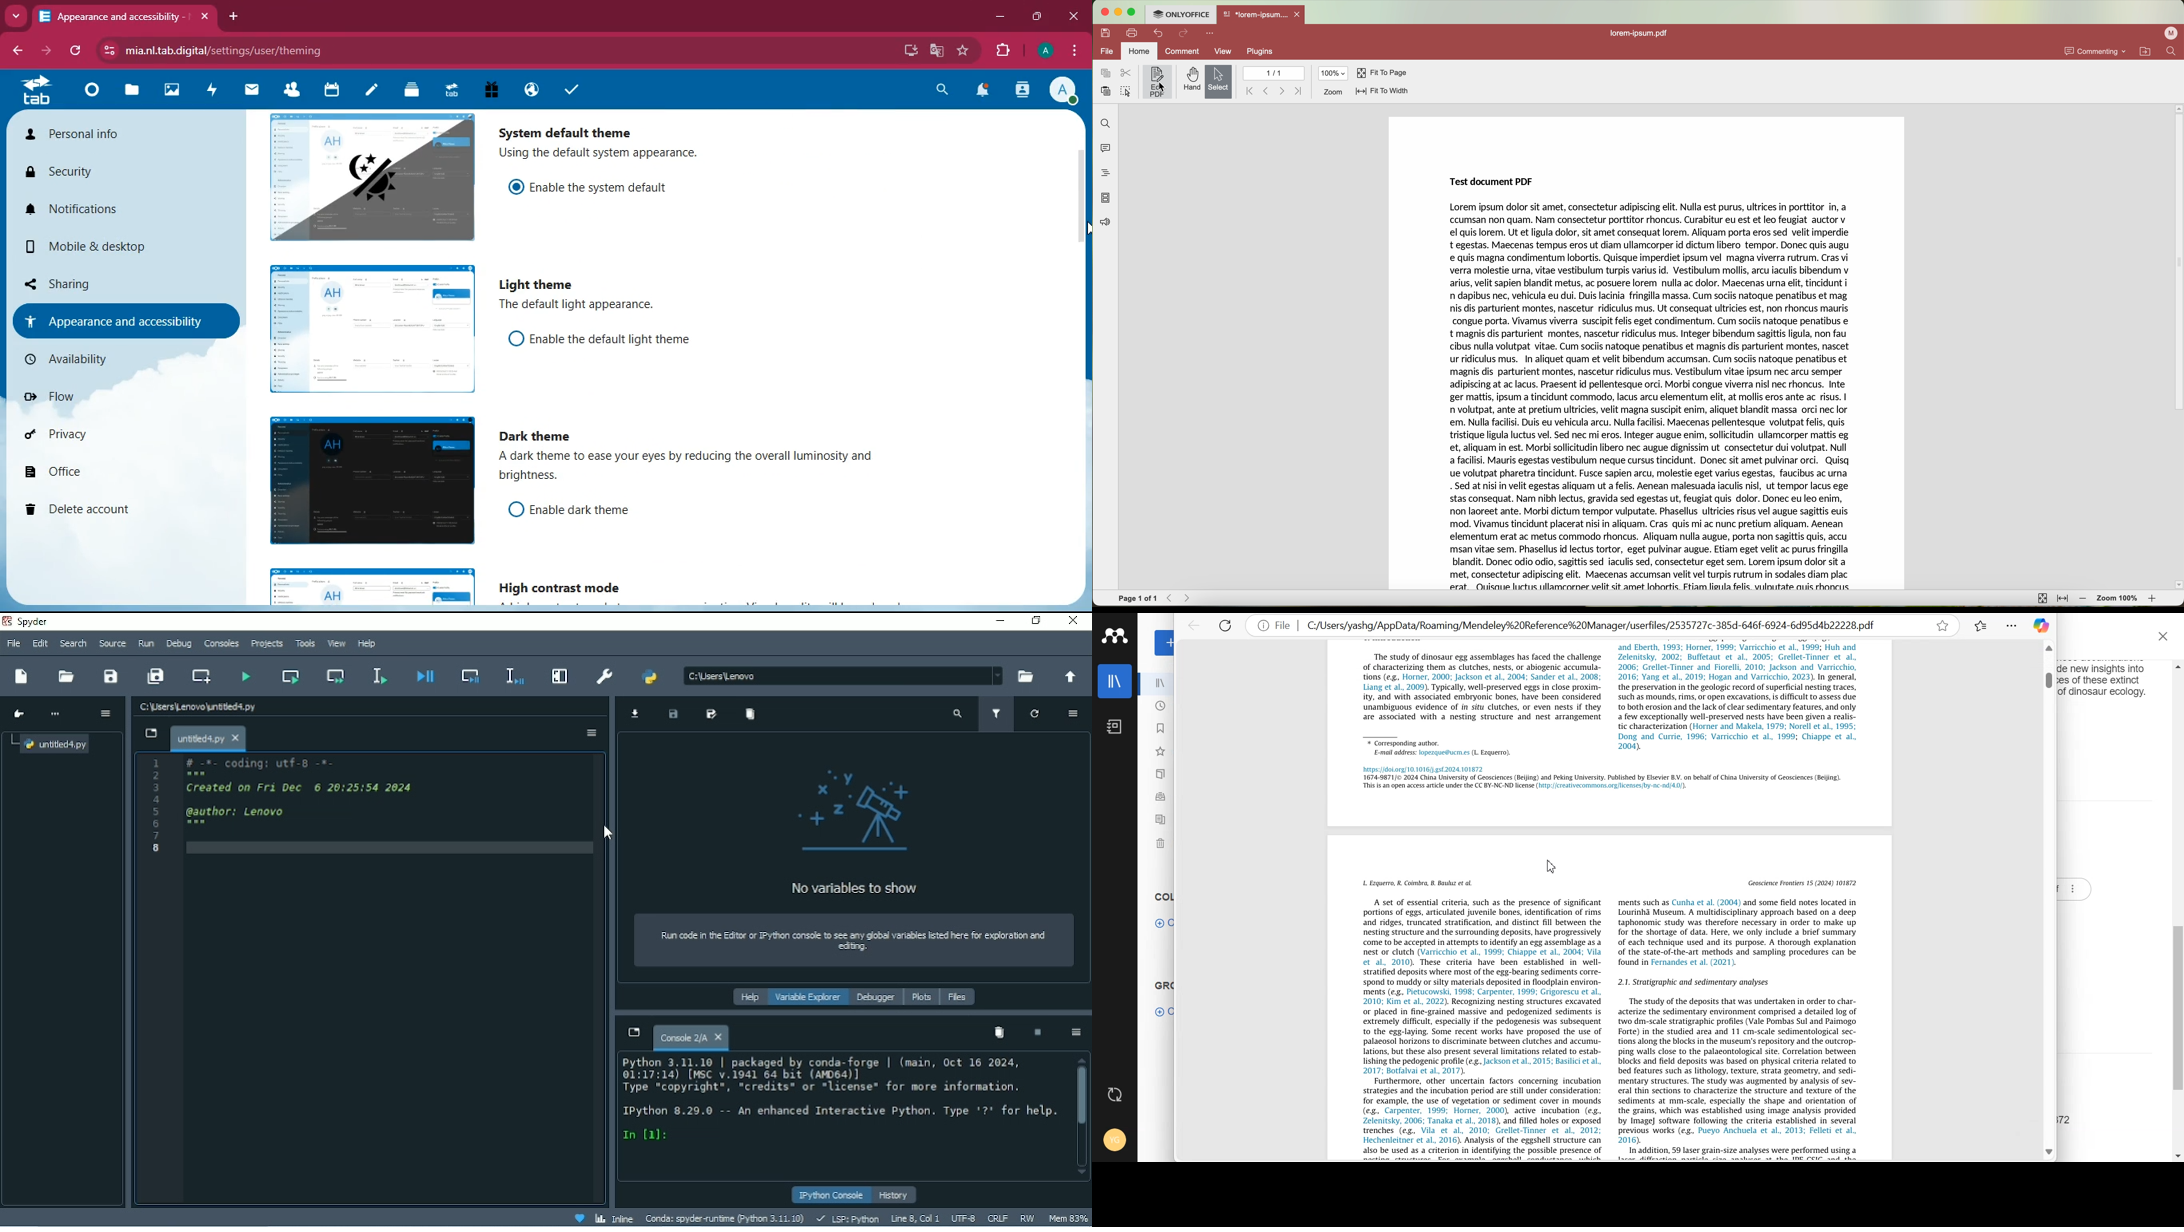 This screenshot has width=2184, height=1232. I want to click on Filter variables, so click(996, 714).